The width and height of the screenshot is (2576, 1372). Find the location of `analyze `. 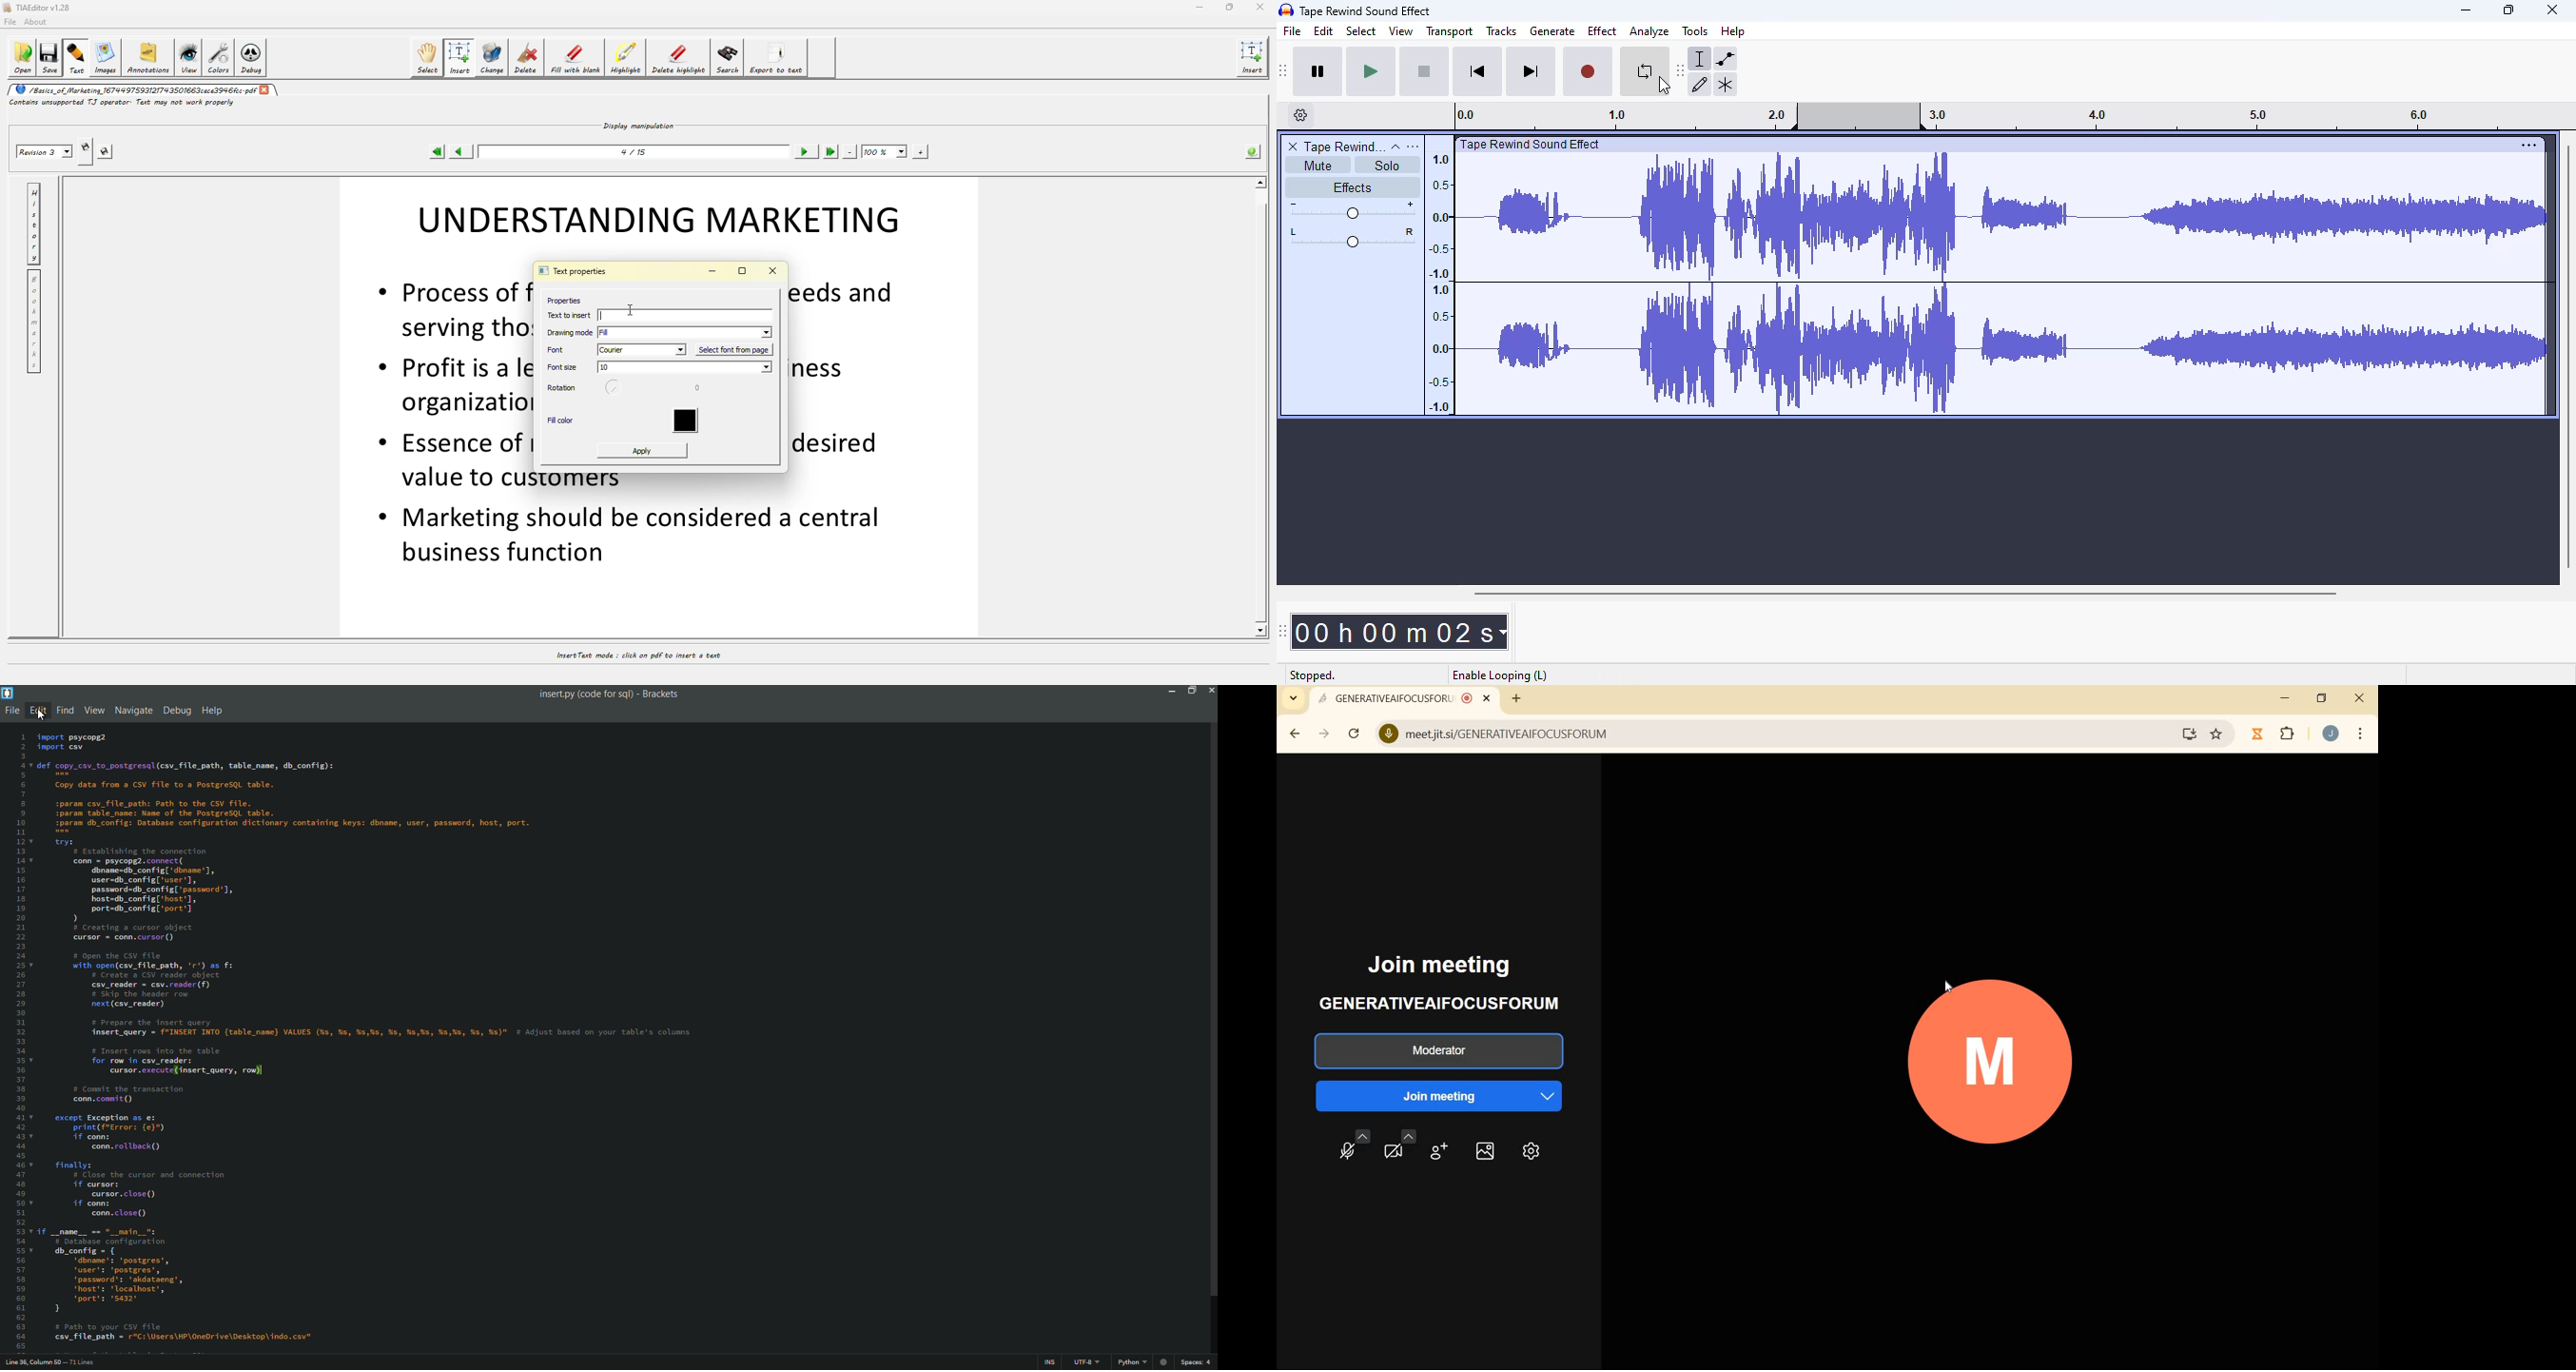

analyze  is located at coordinates (1649, 31).